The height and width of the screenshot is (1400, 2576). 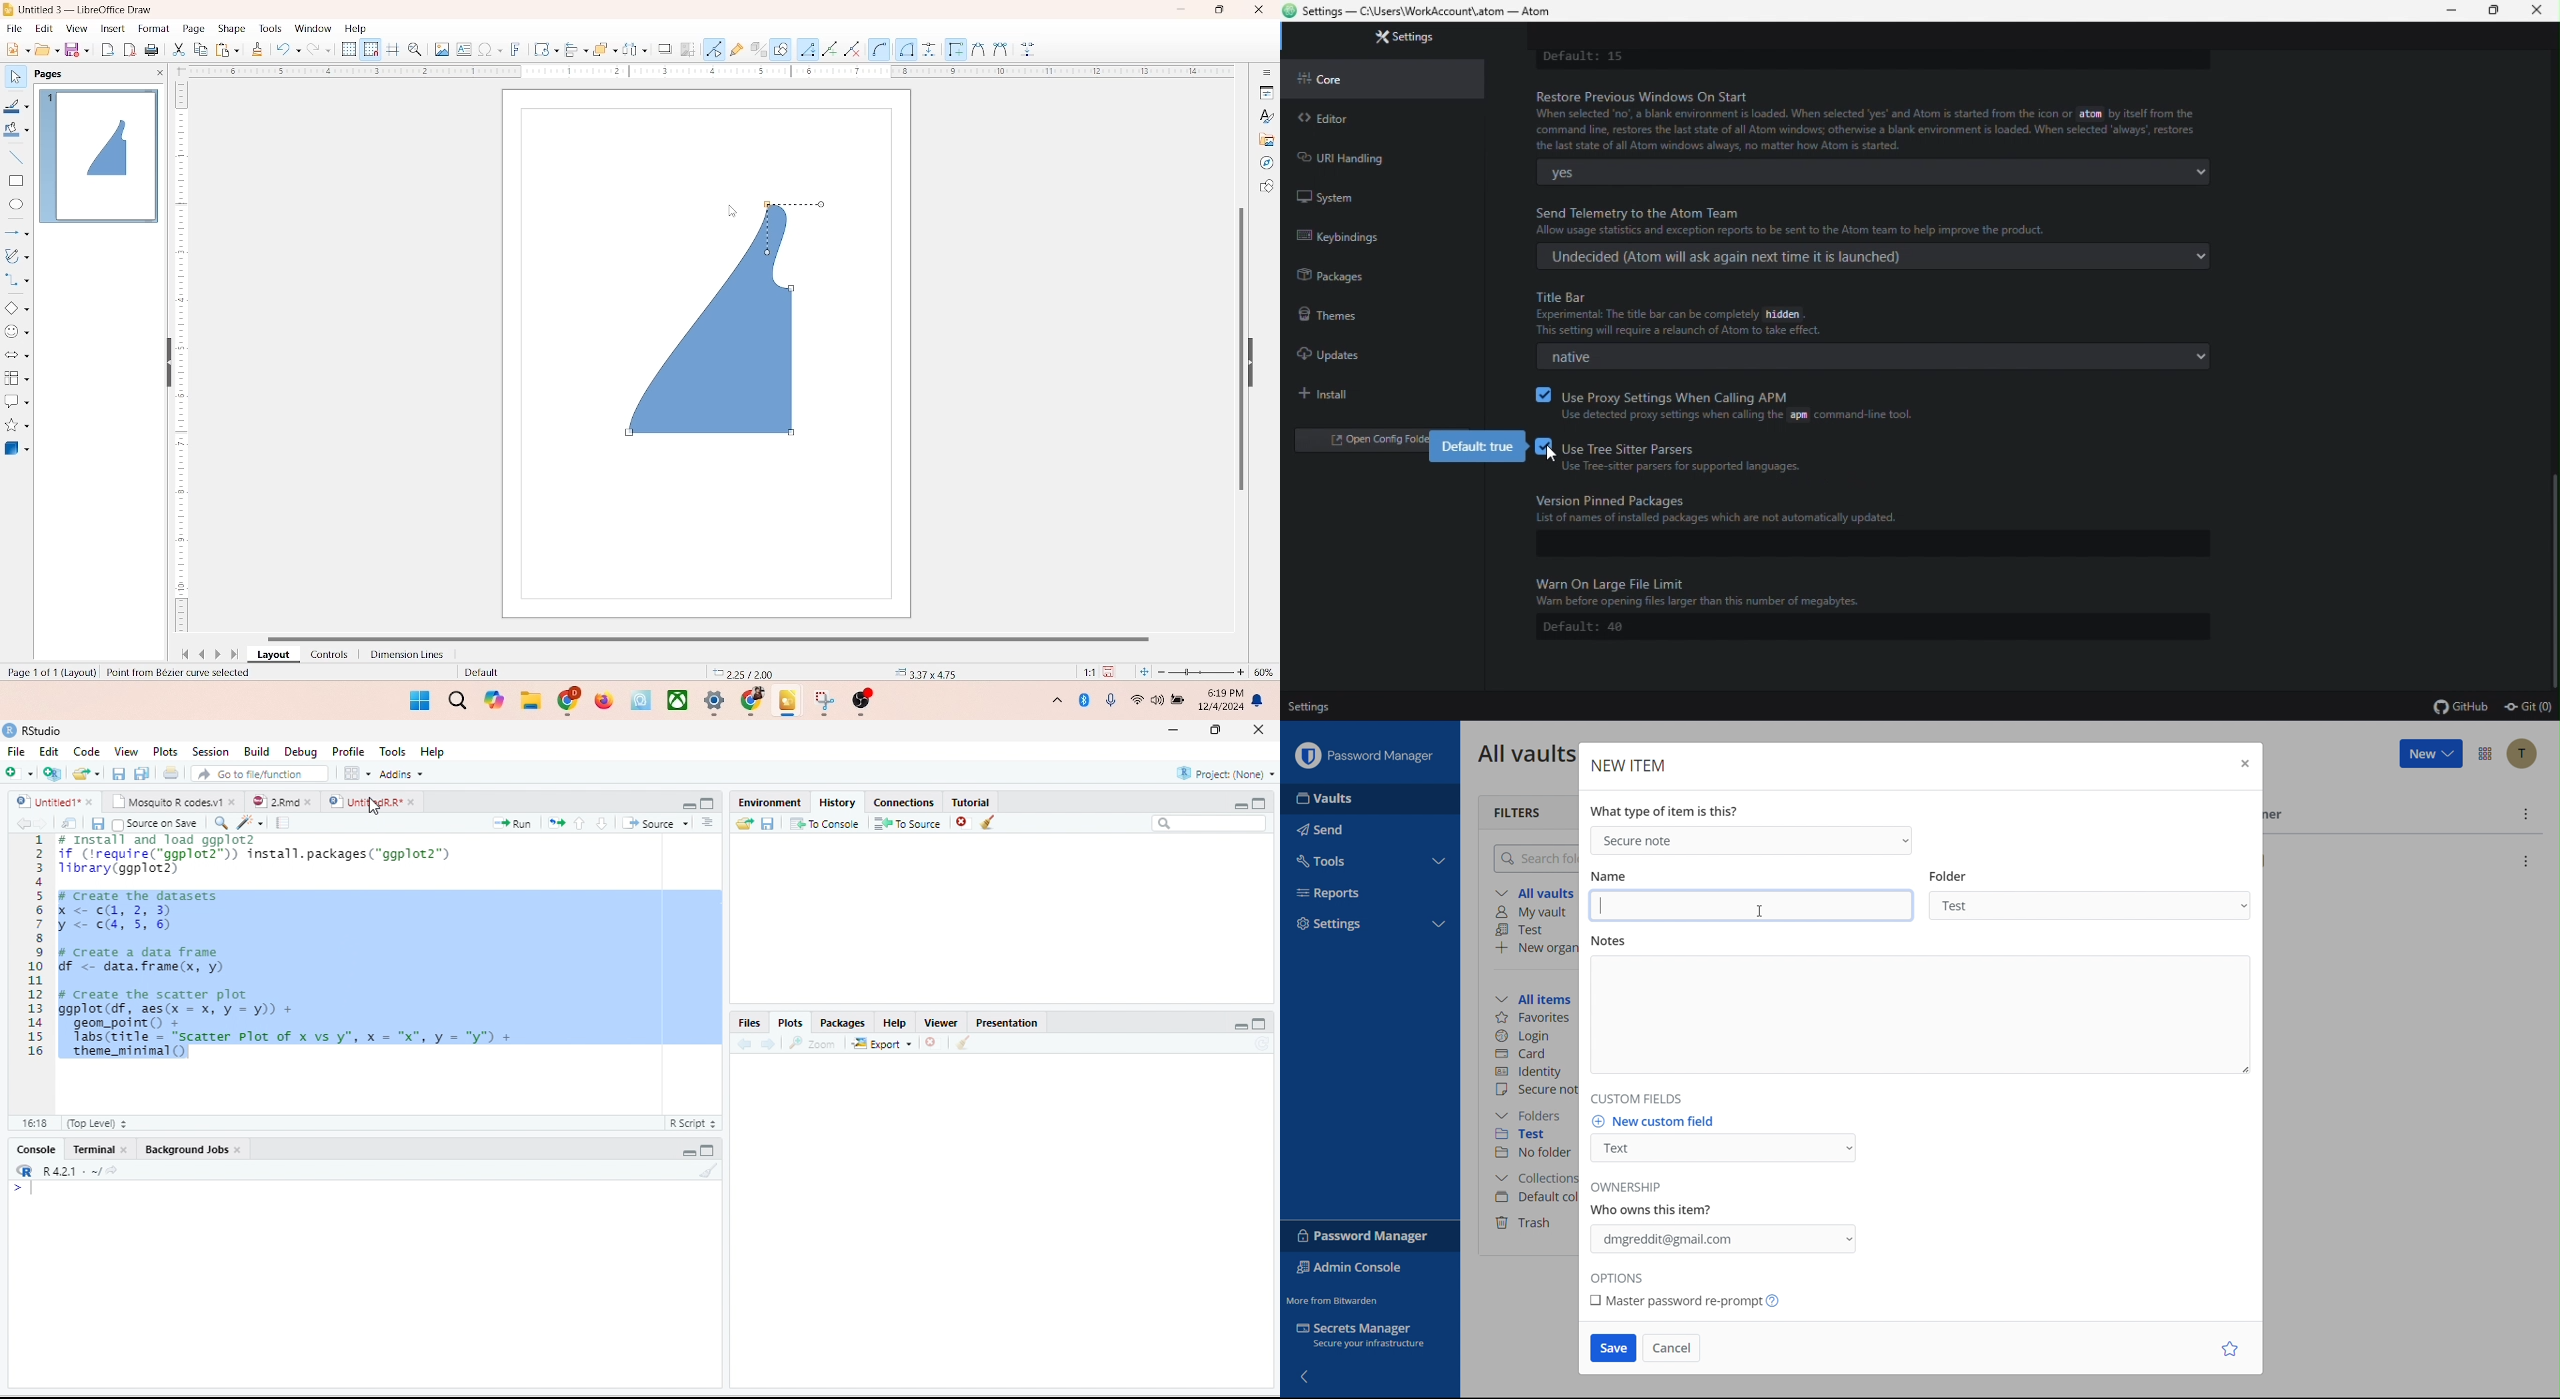 What do you see at coordinates (81, 773) in the screenshot?
I see `Open an existing file` at bounding box center [81, 773].